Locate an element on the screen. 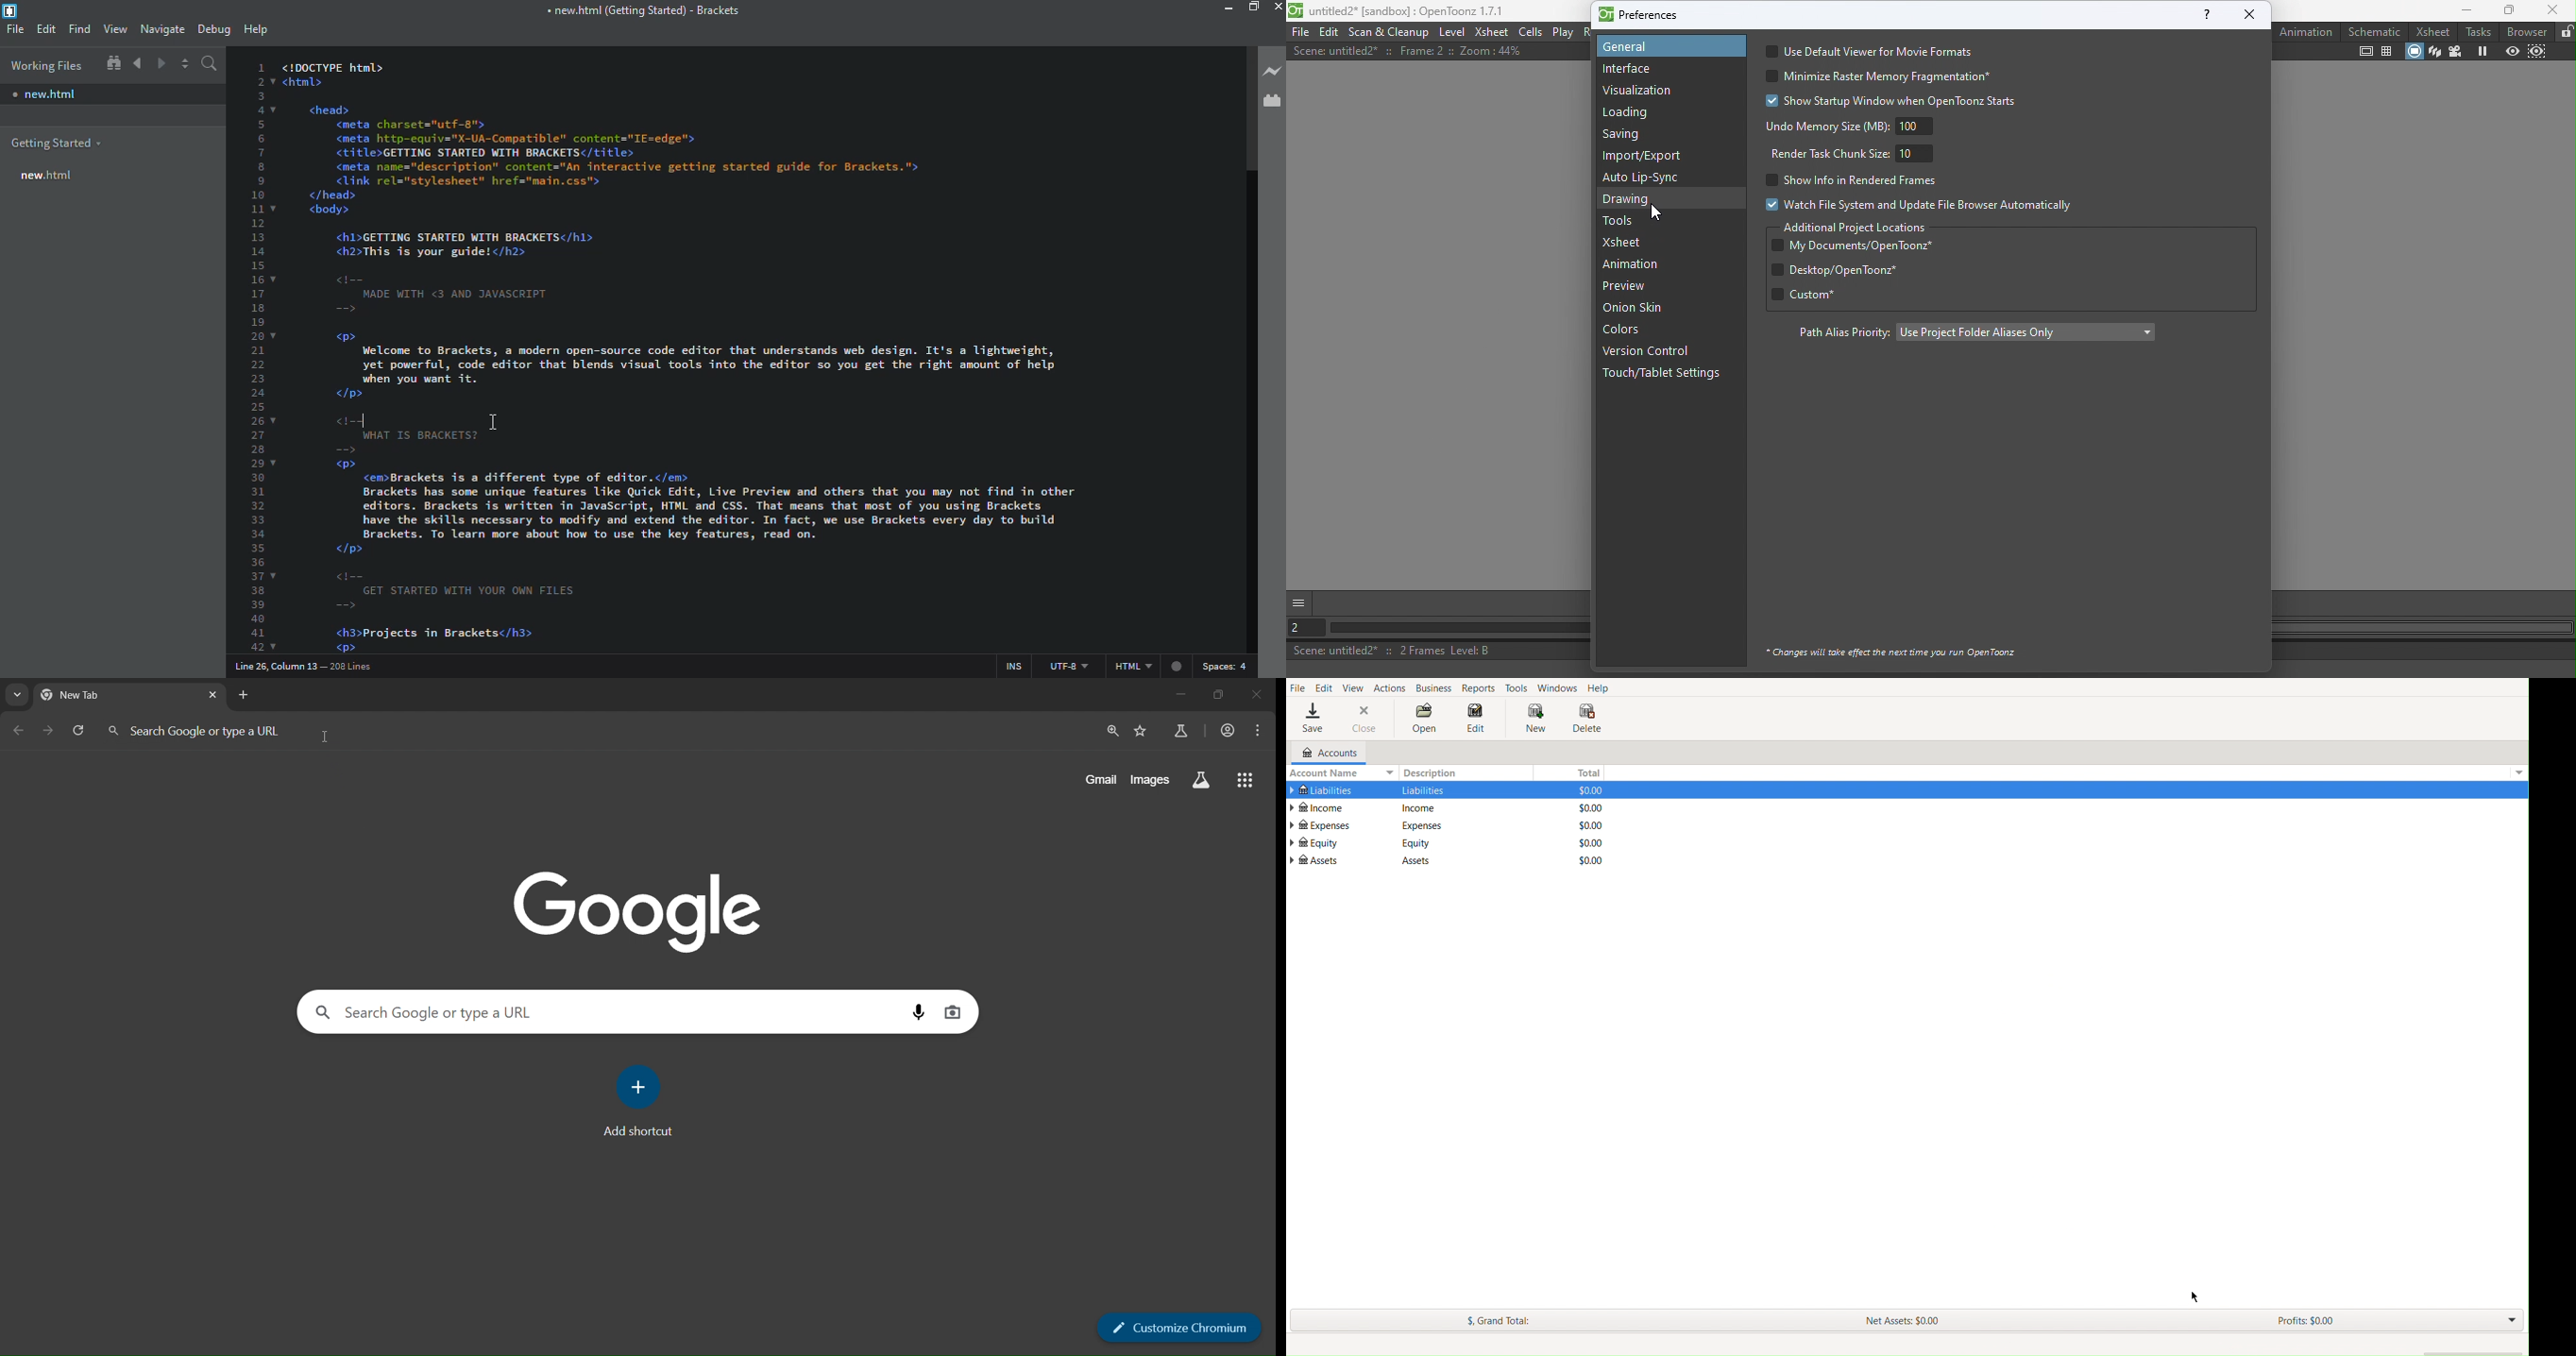 Image resolution: width=2576 pixels, height=1372 pixels. help is located at coordinates (257, 30).